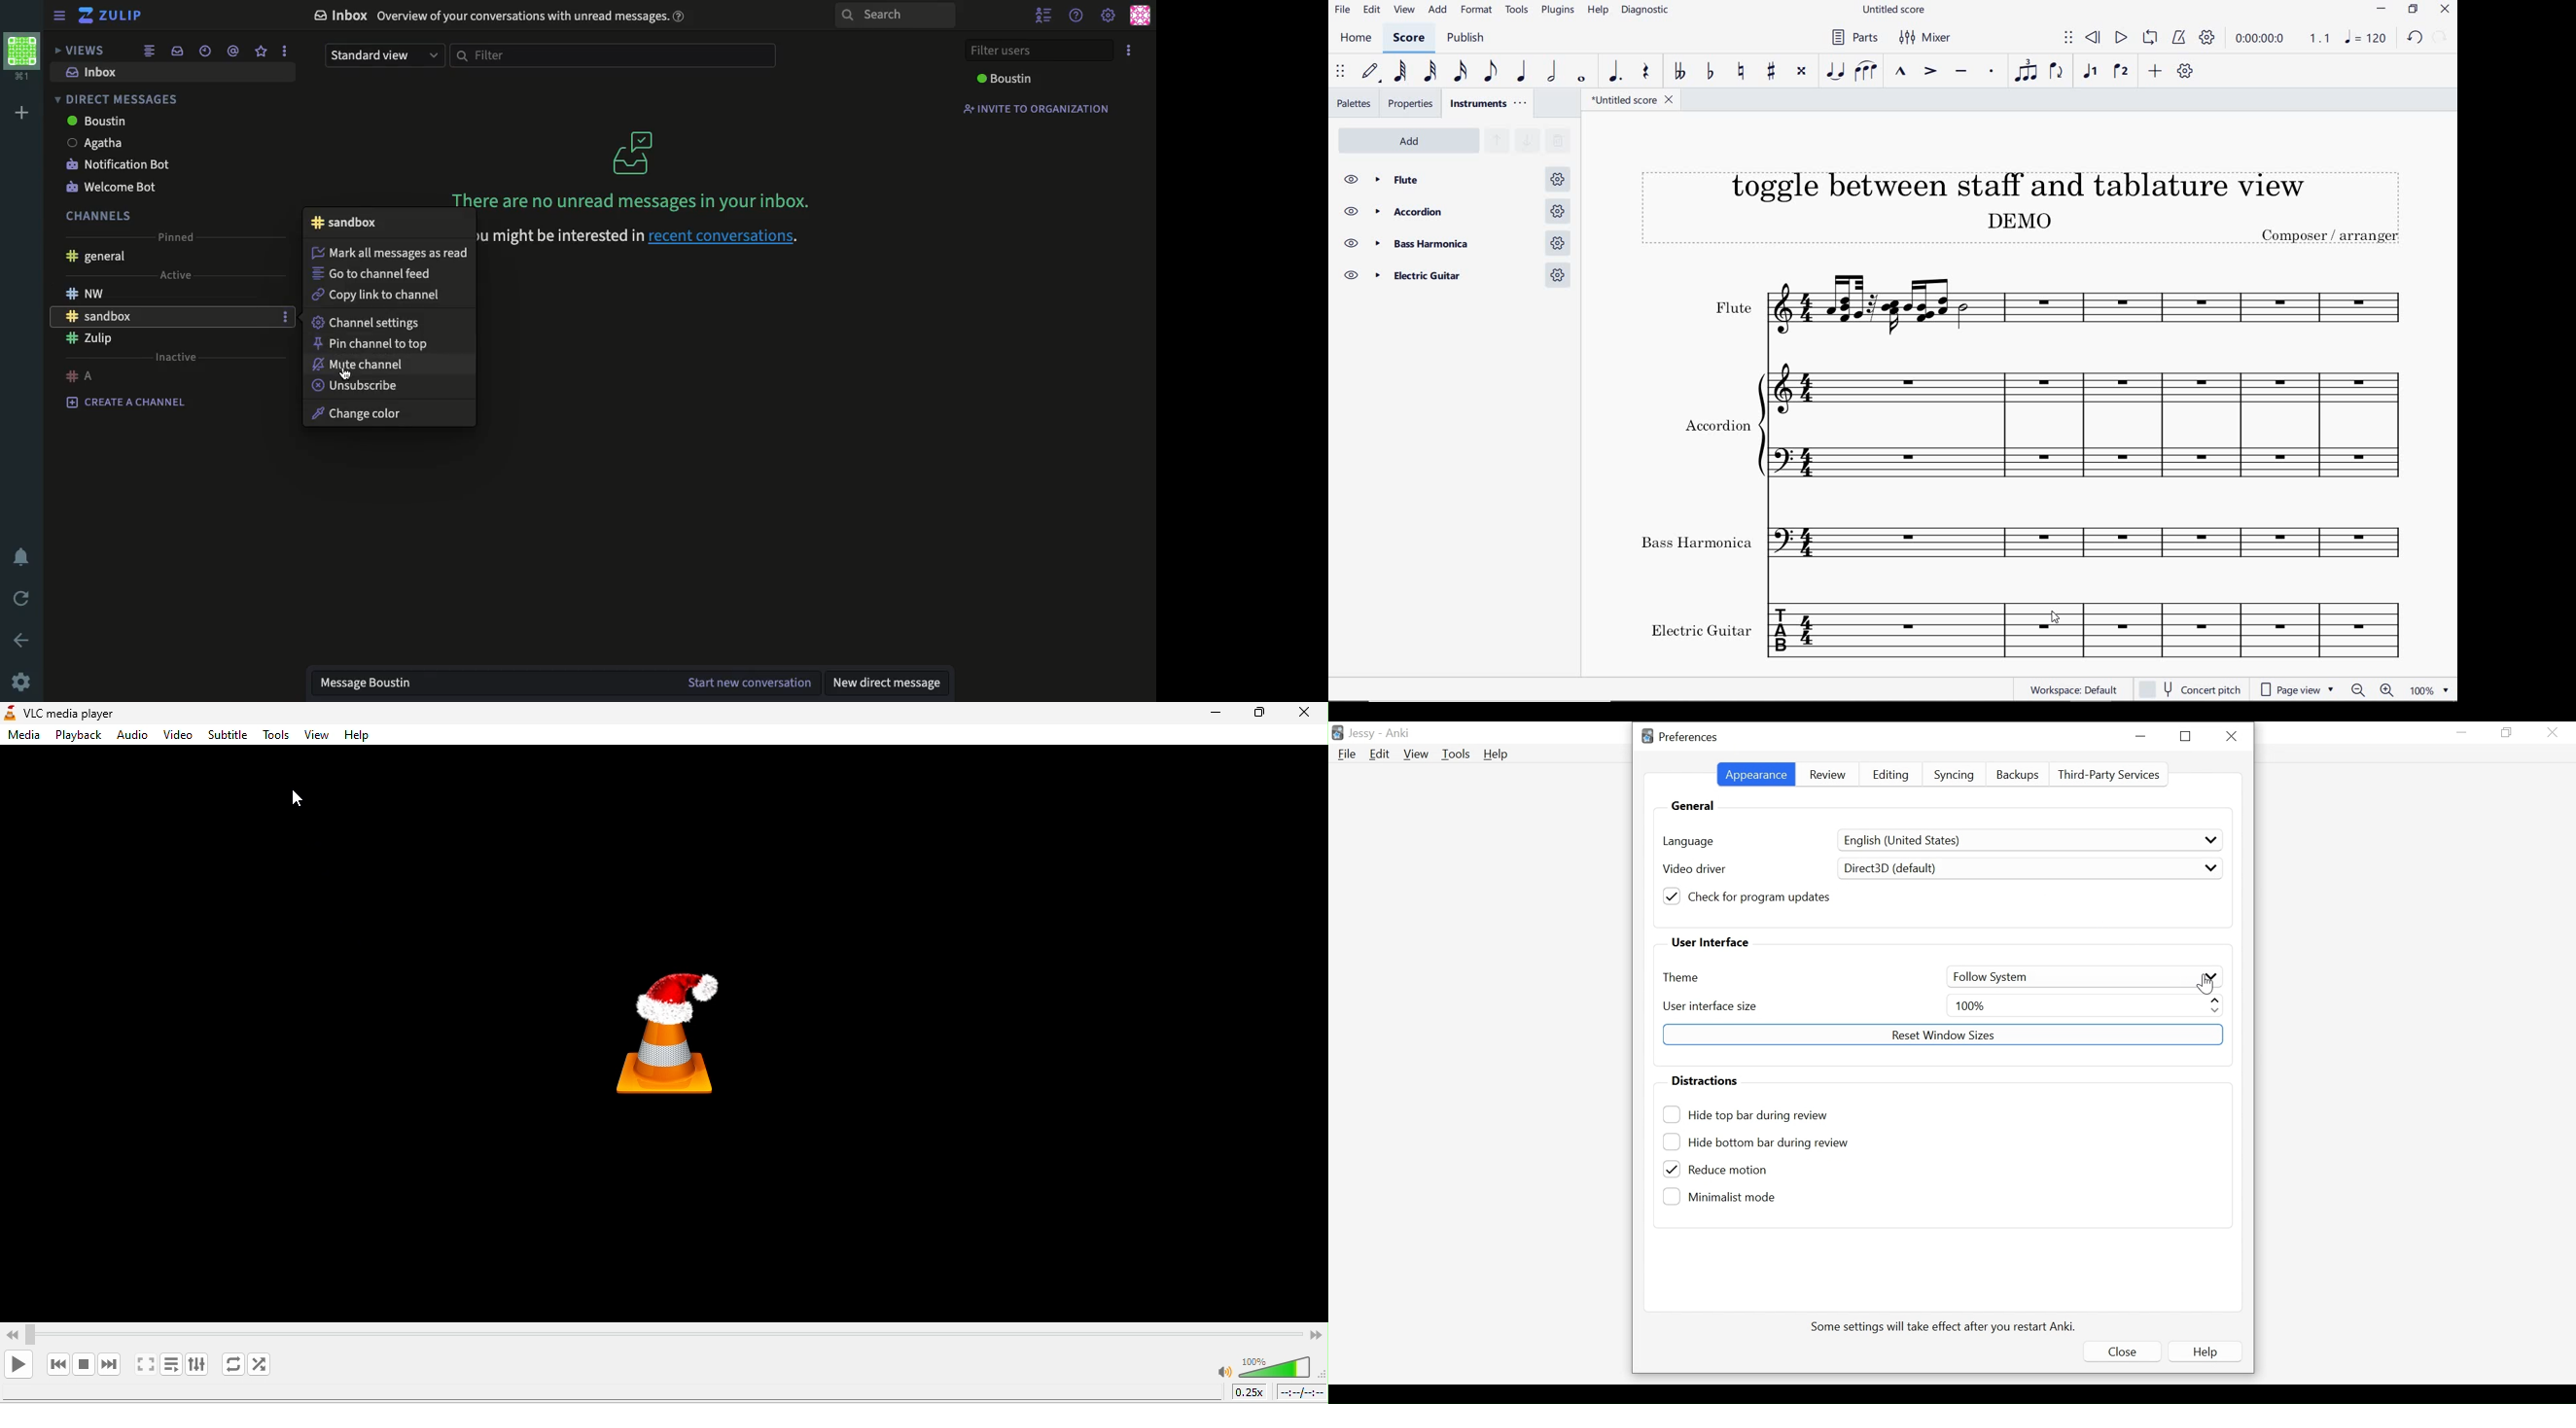  Describe the element at coordinates (1694, 870) in the screenshot. I see `Video driver` at that location.